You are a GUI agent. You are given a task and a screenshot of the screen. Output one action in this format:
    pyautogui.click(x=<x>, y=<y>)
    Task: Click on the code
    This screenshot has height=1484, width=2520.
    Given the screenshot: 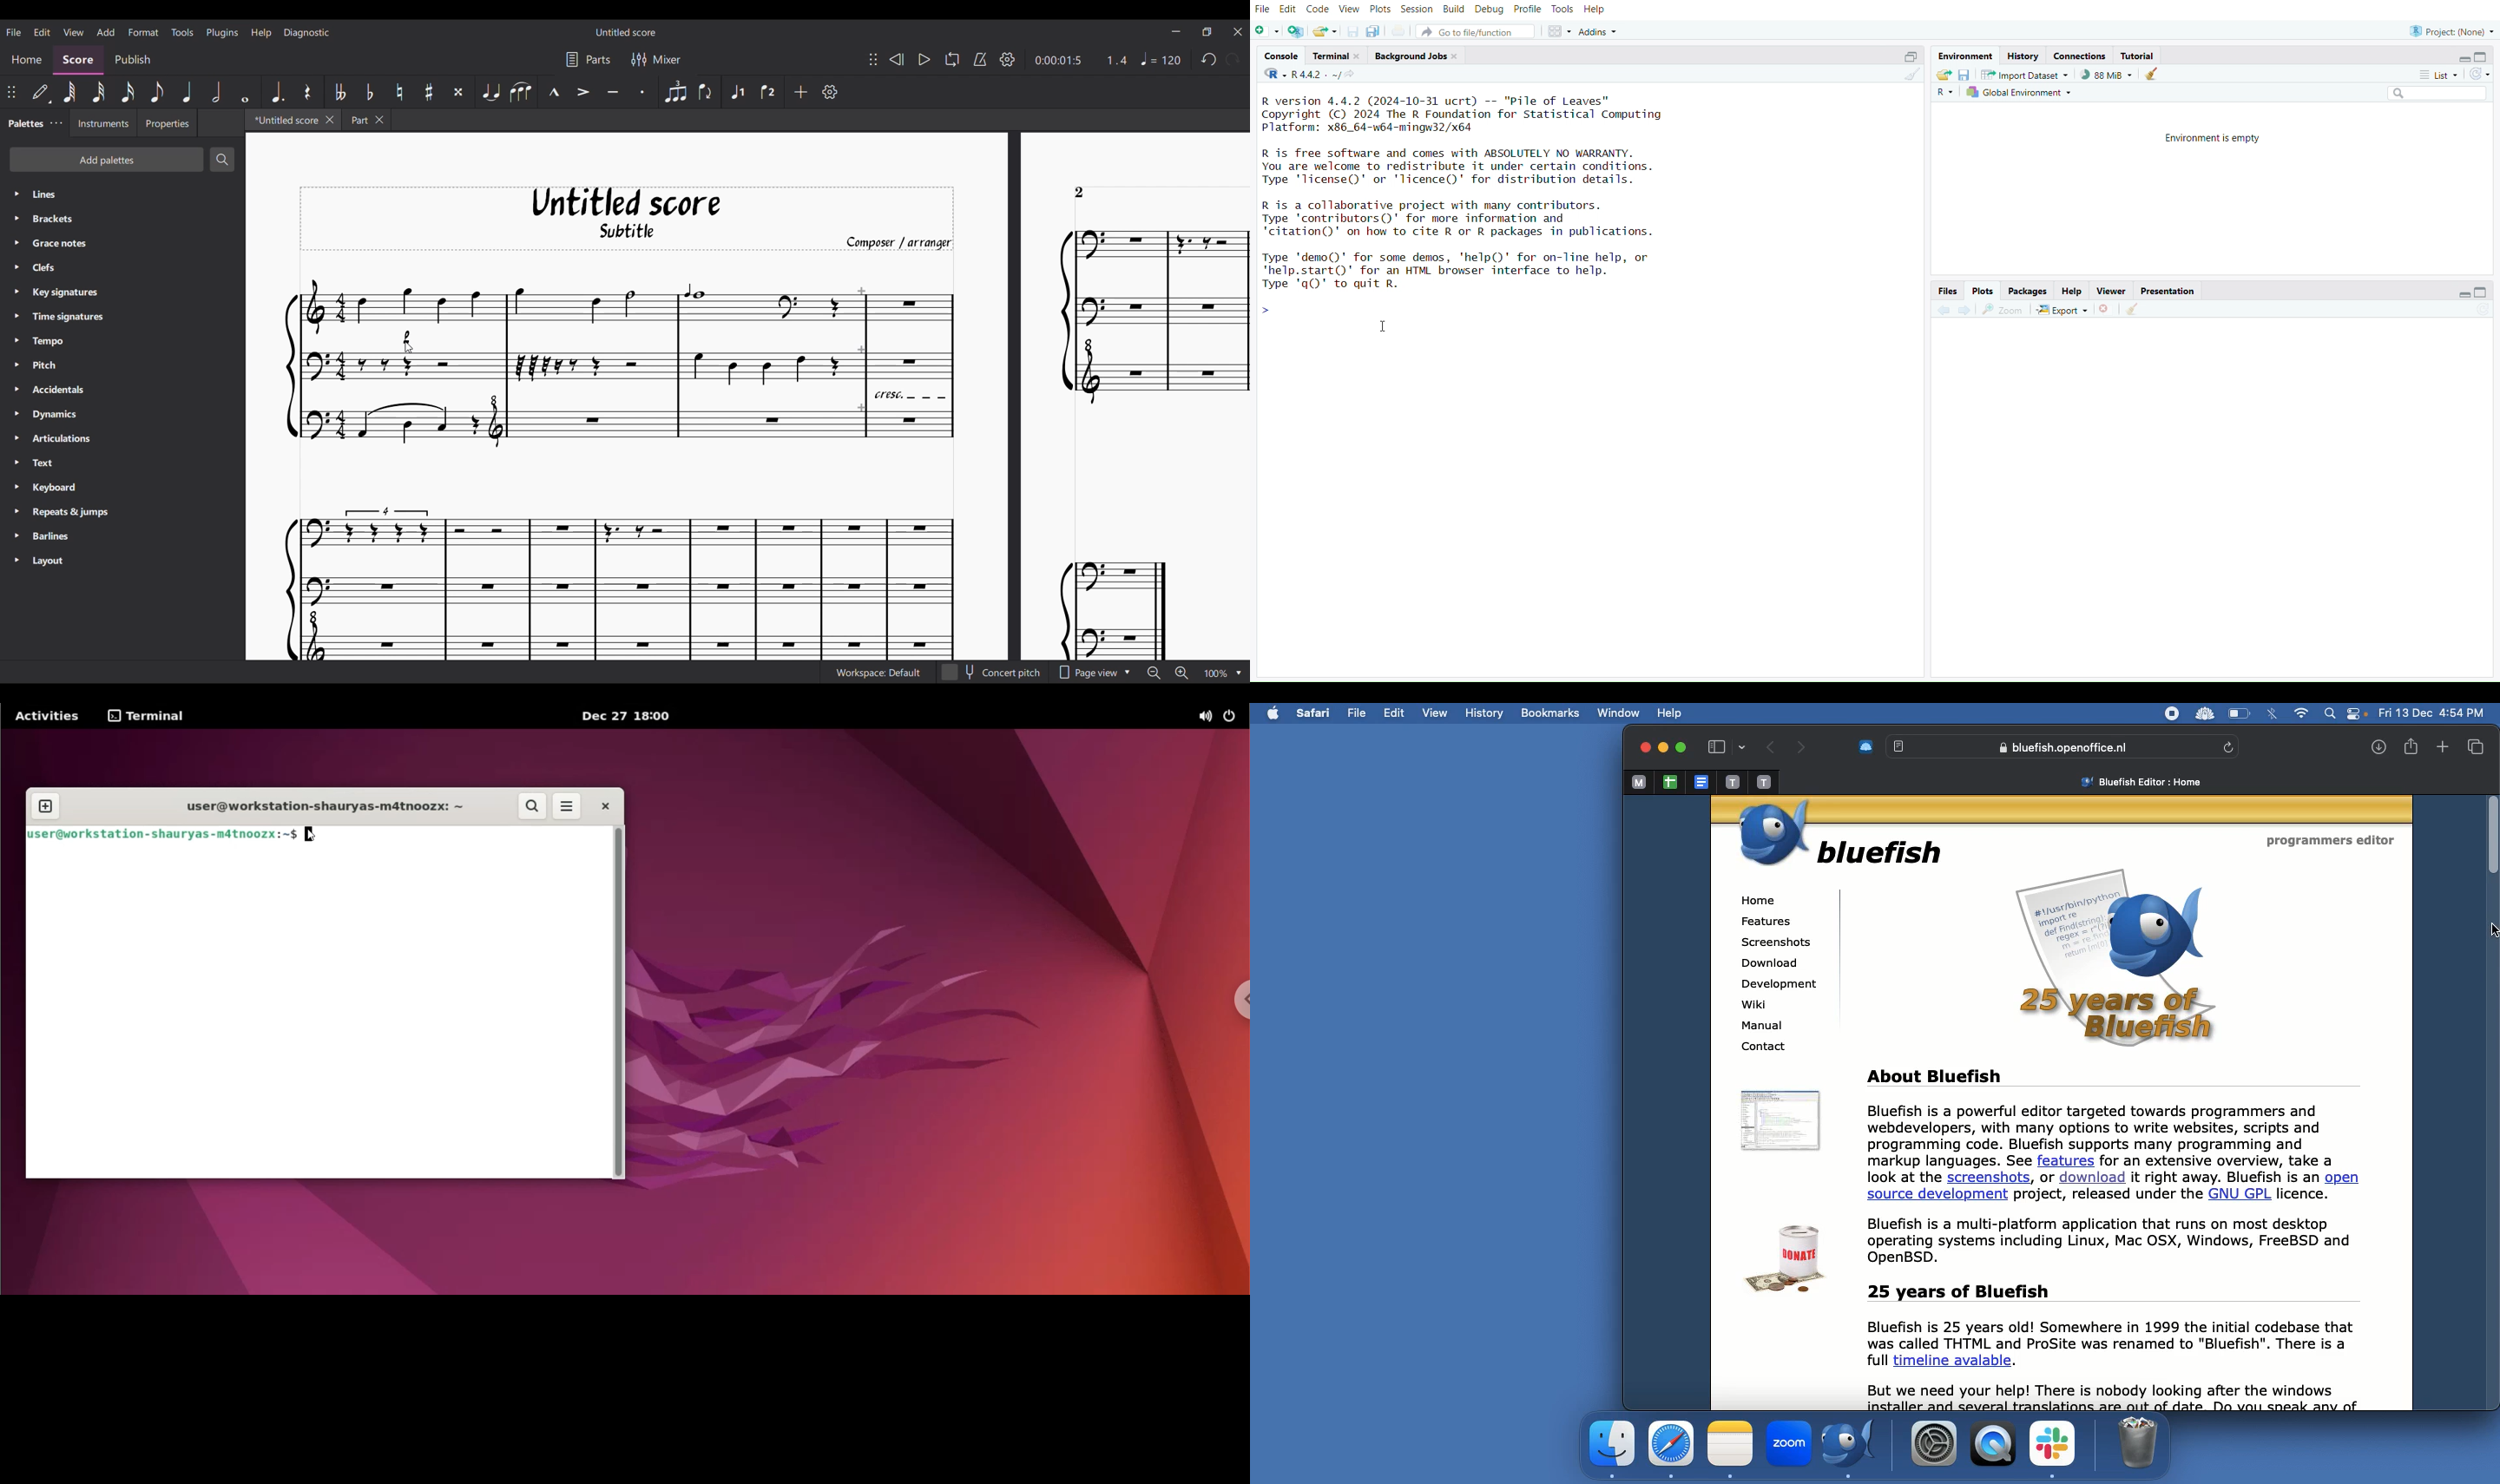 What is the action you would take?
    pyautogui.click(x=1318, y=9)
    